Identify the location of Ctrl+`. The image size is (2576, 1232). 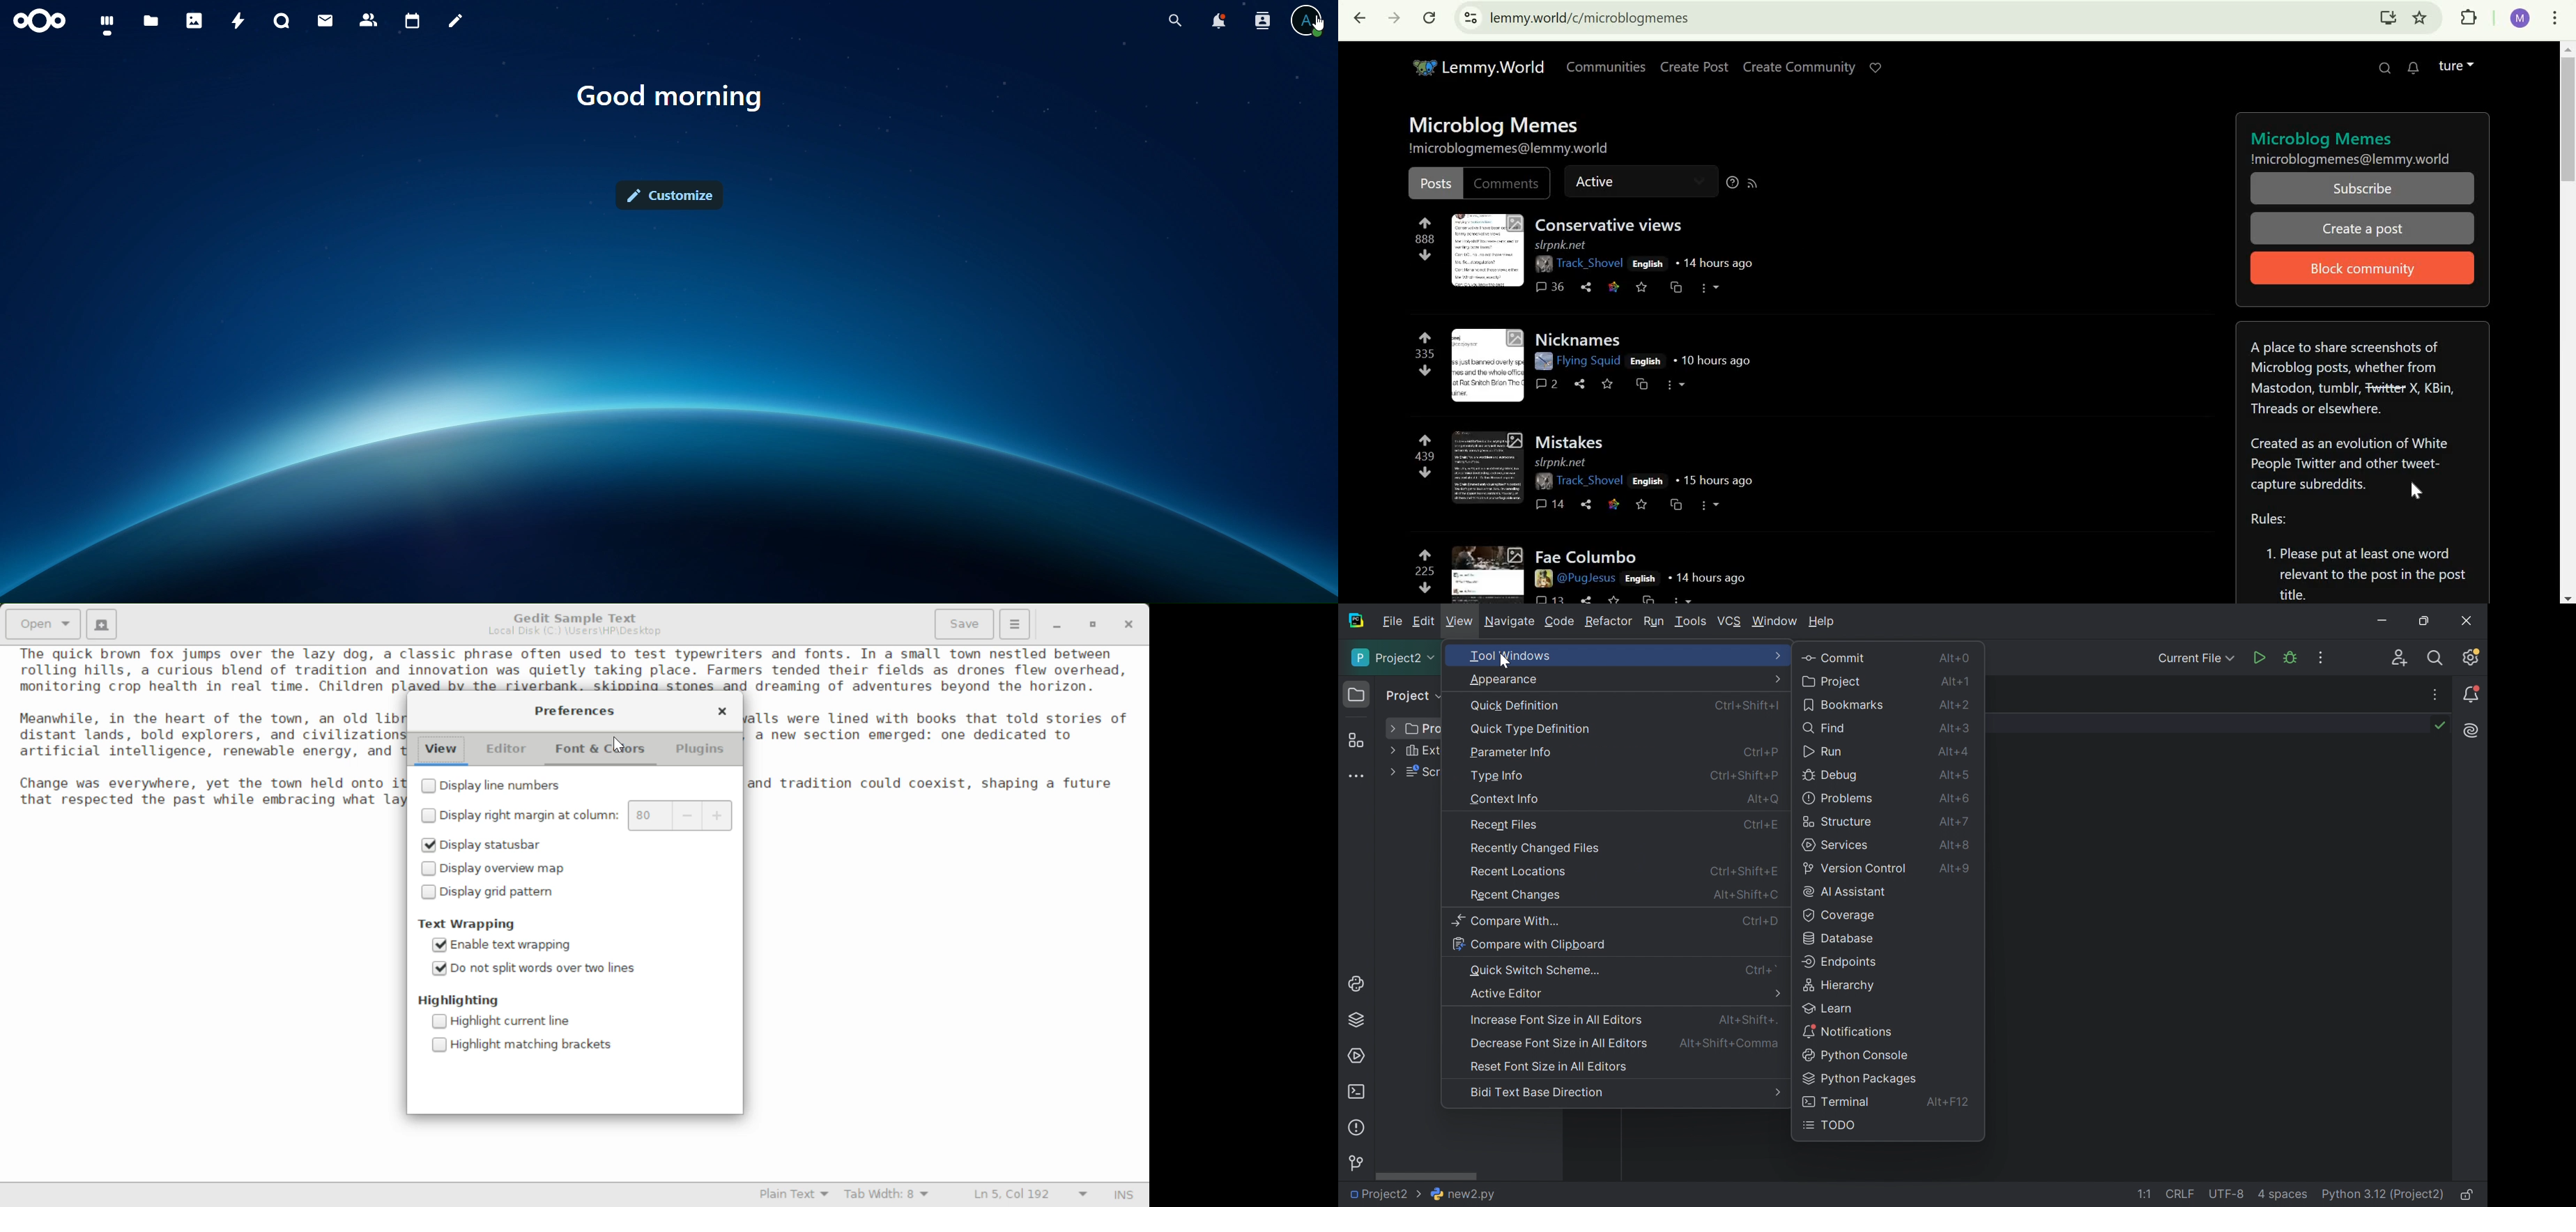
(1766, 969).